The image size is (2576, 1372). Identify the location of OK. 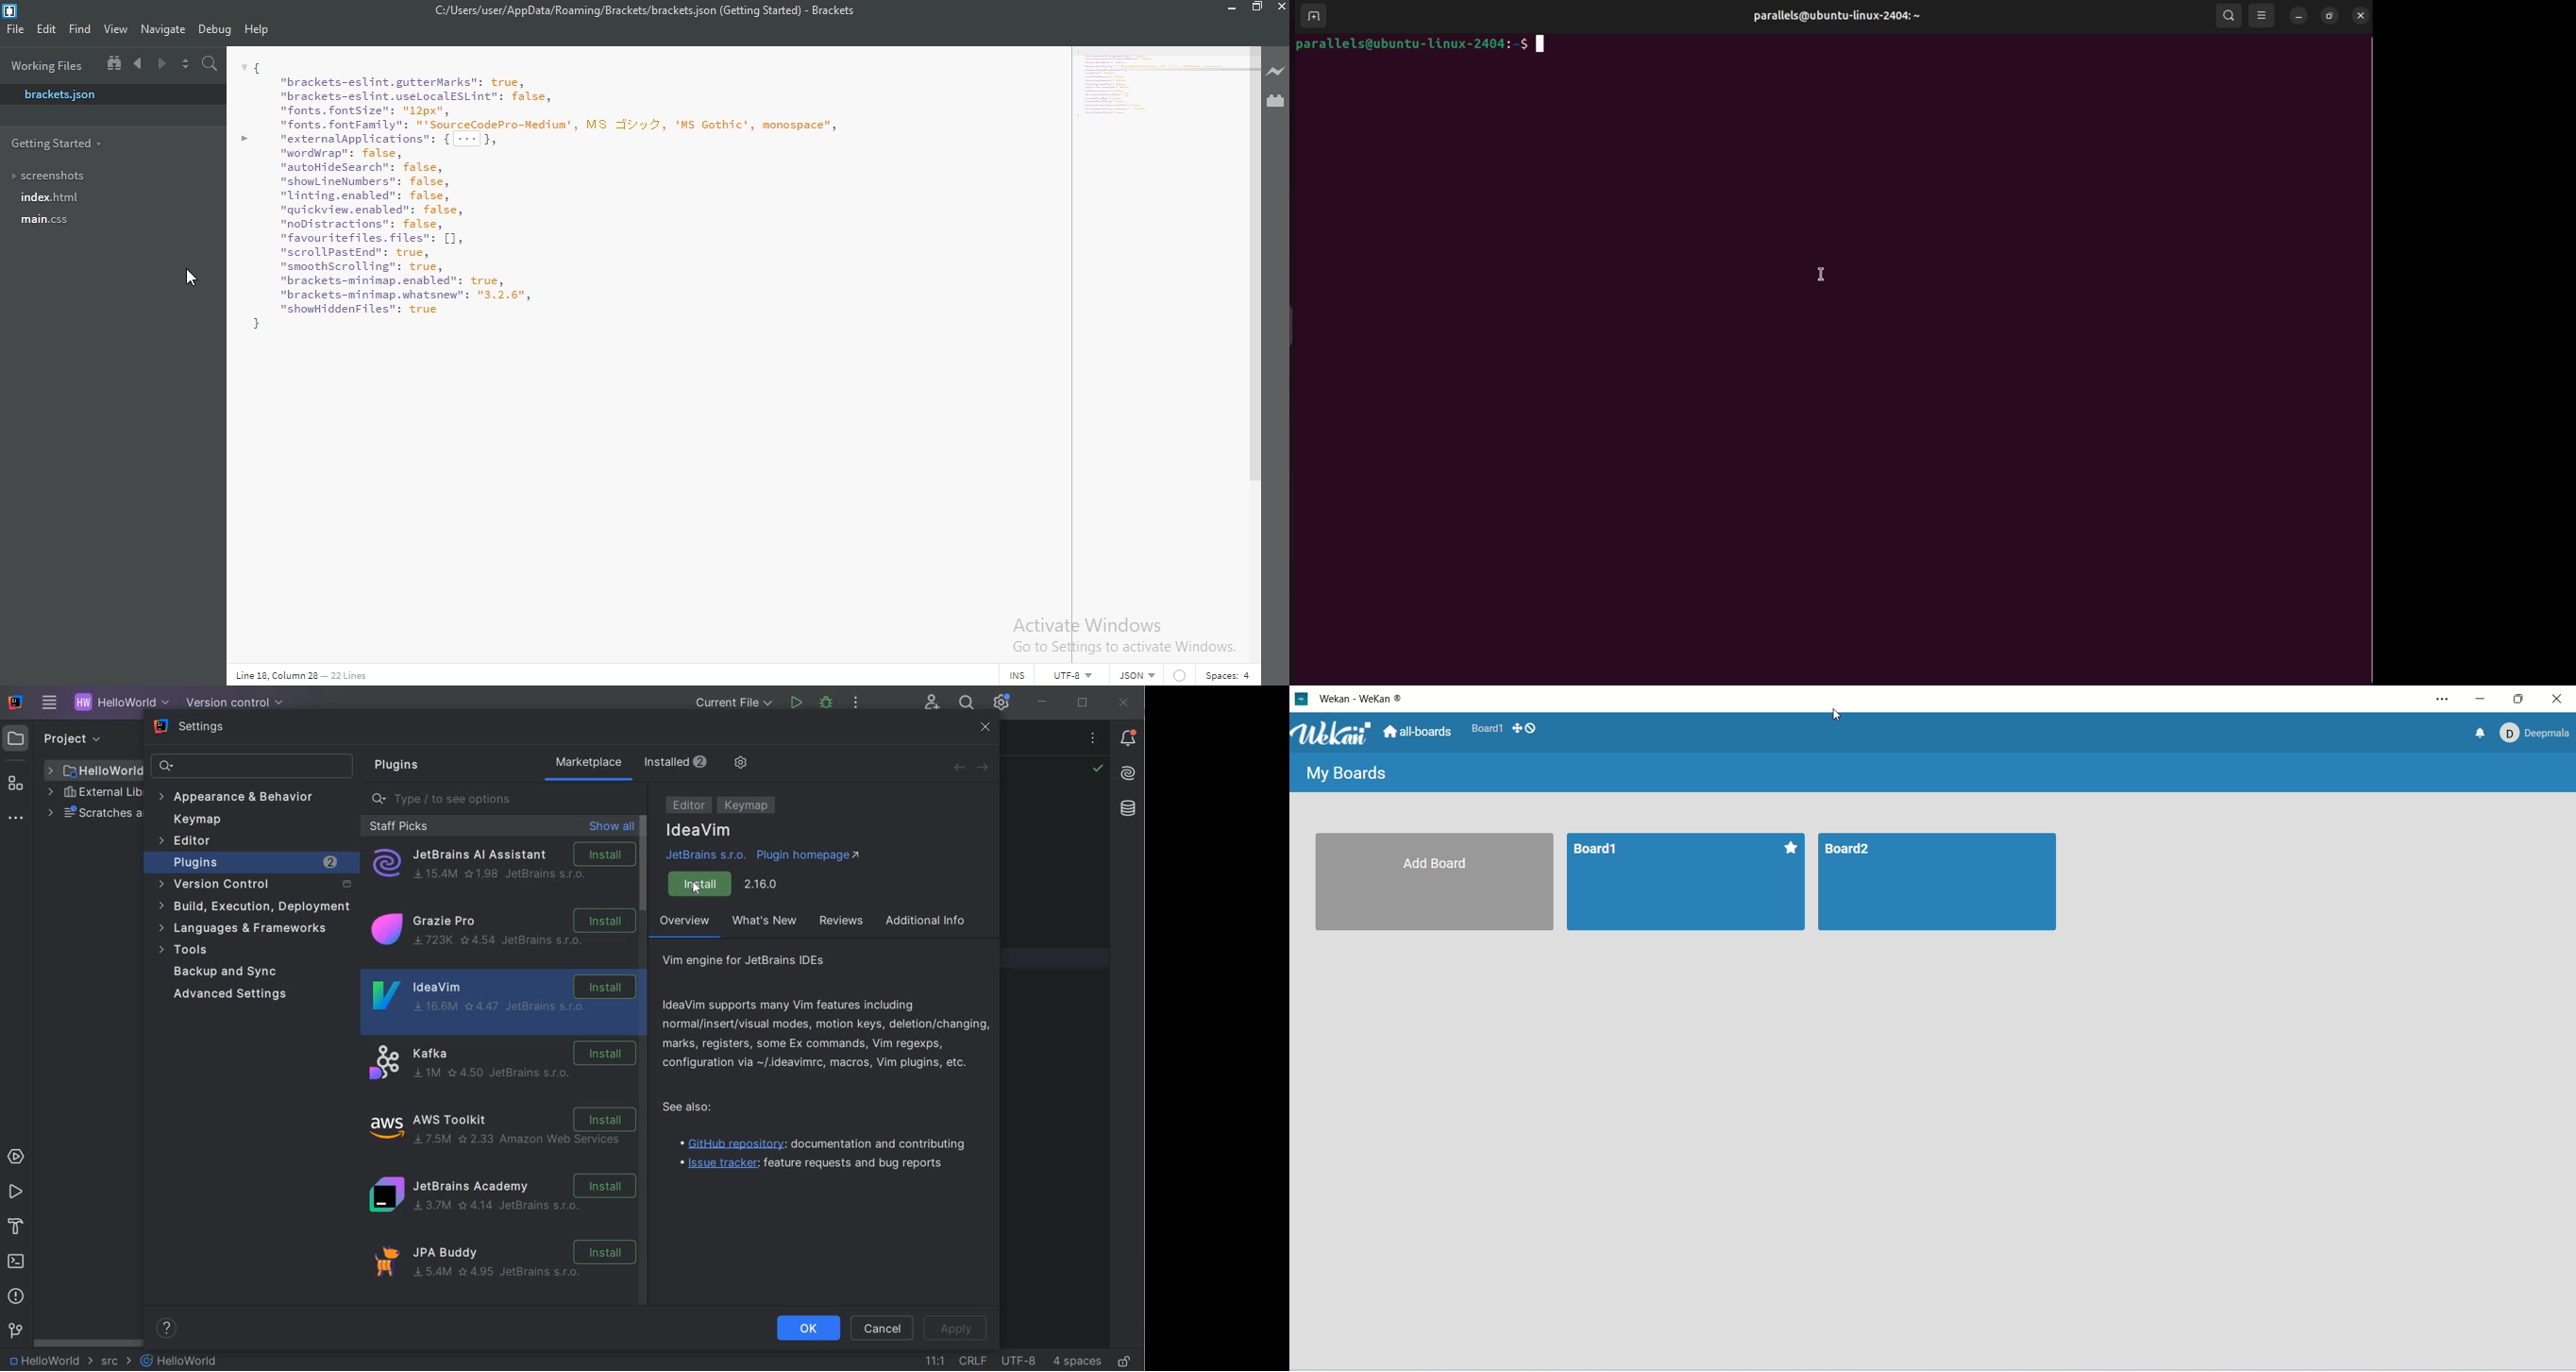
(808, 1329).